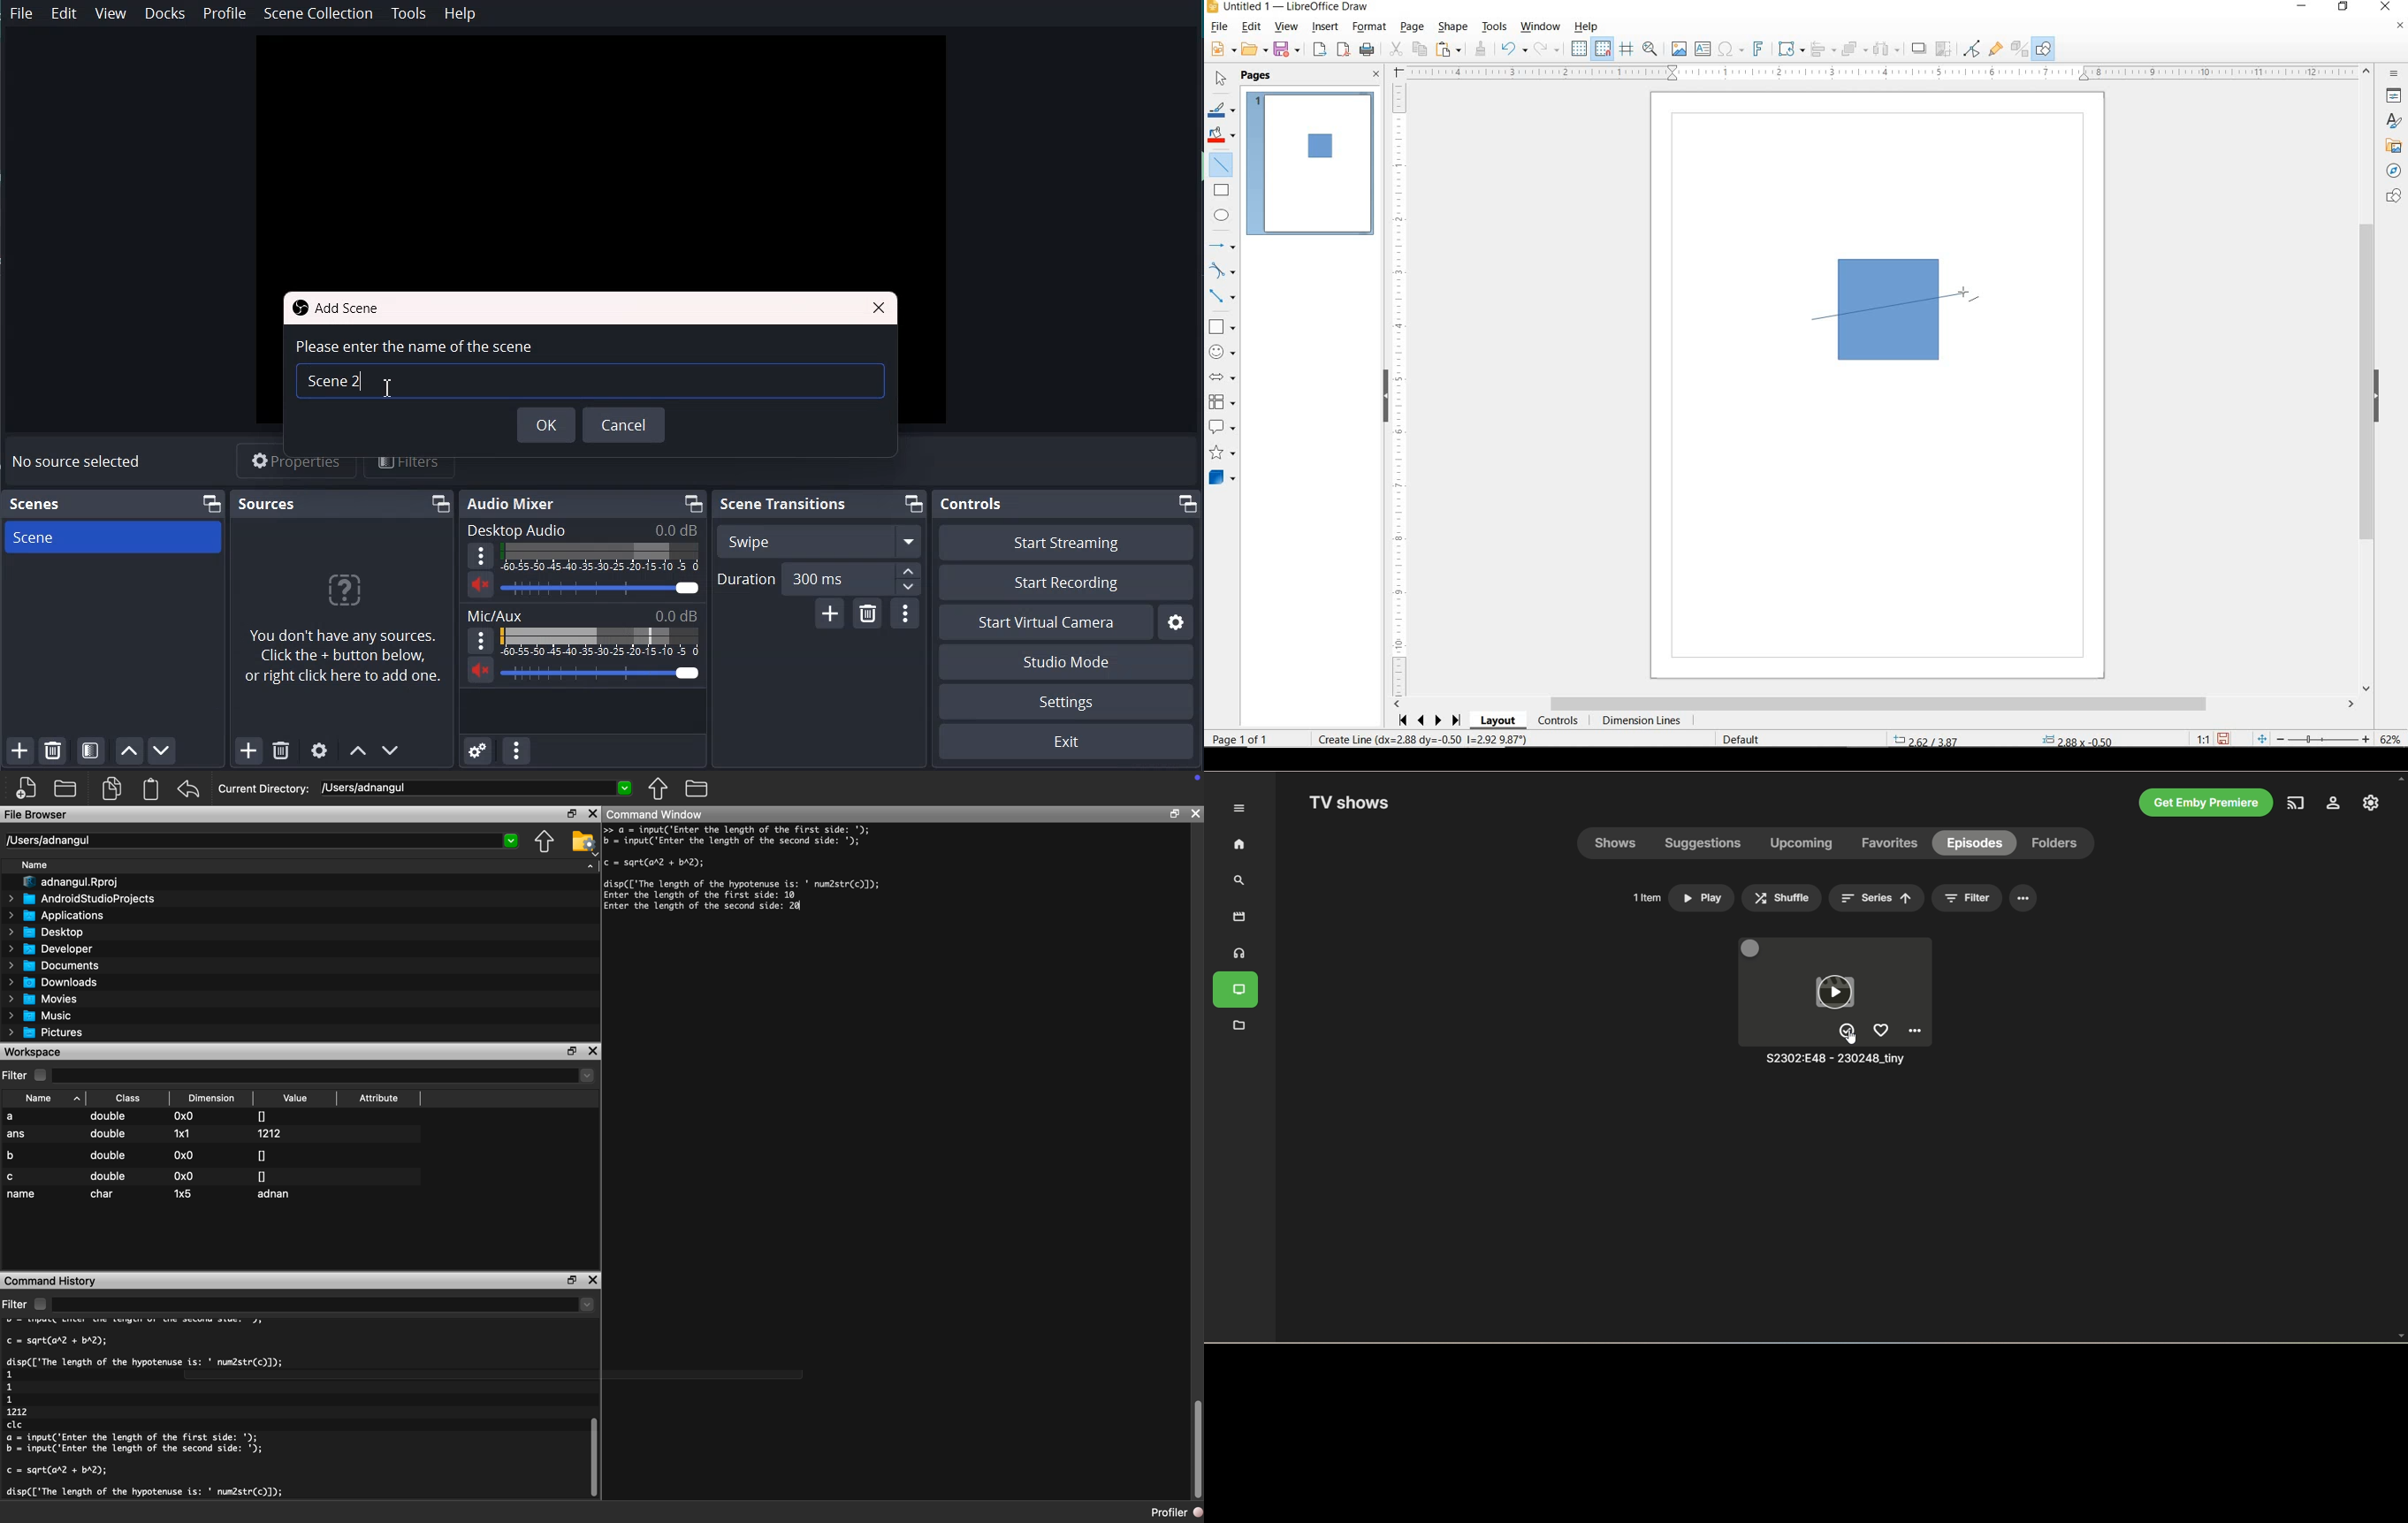 This screenshot has width=2408, height=1540. Describe the element at coordinates (1874, 704) in the screenshot. I see `SCROLLBAR` at that location.